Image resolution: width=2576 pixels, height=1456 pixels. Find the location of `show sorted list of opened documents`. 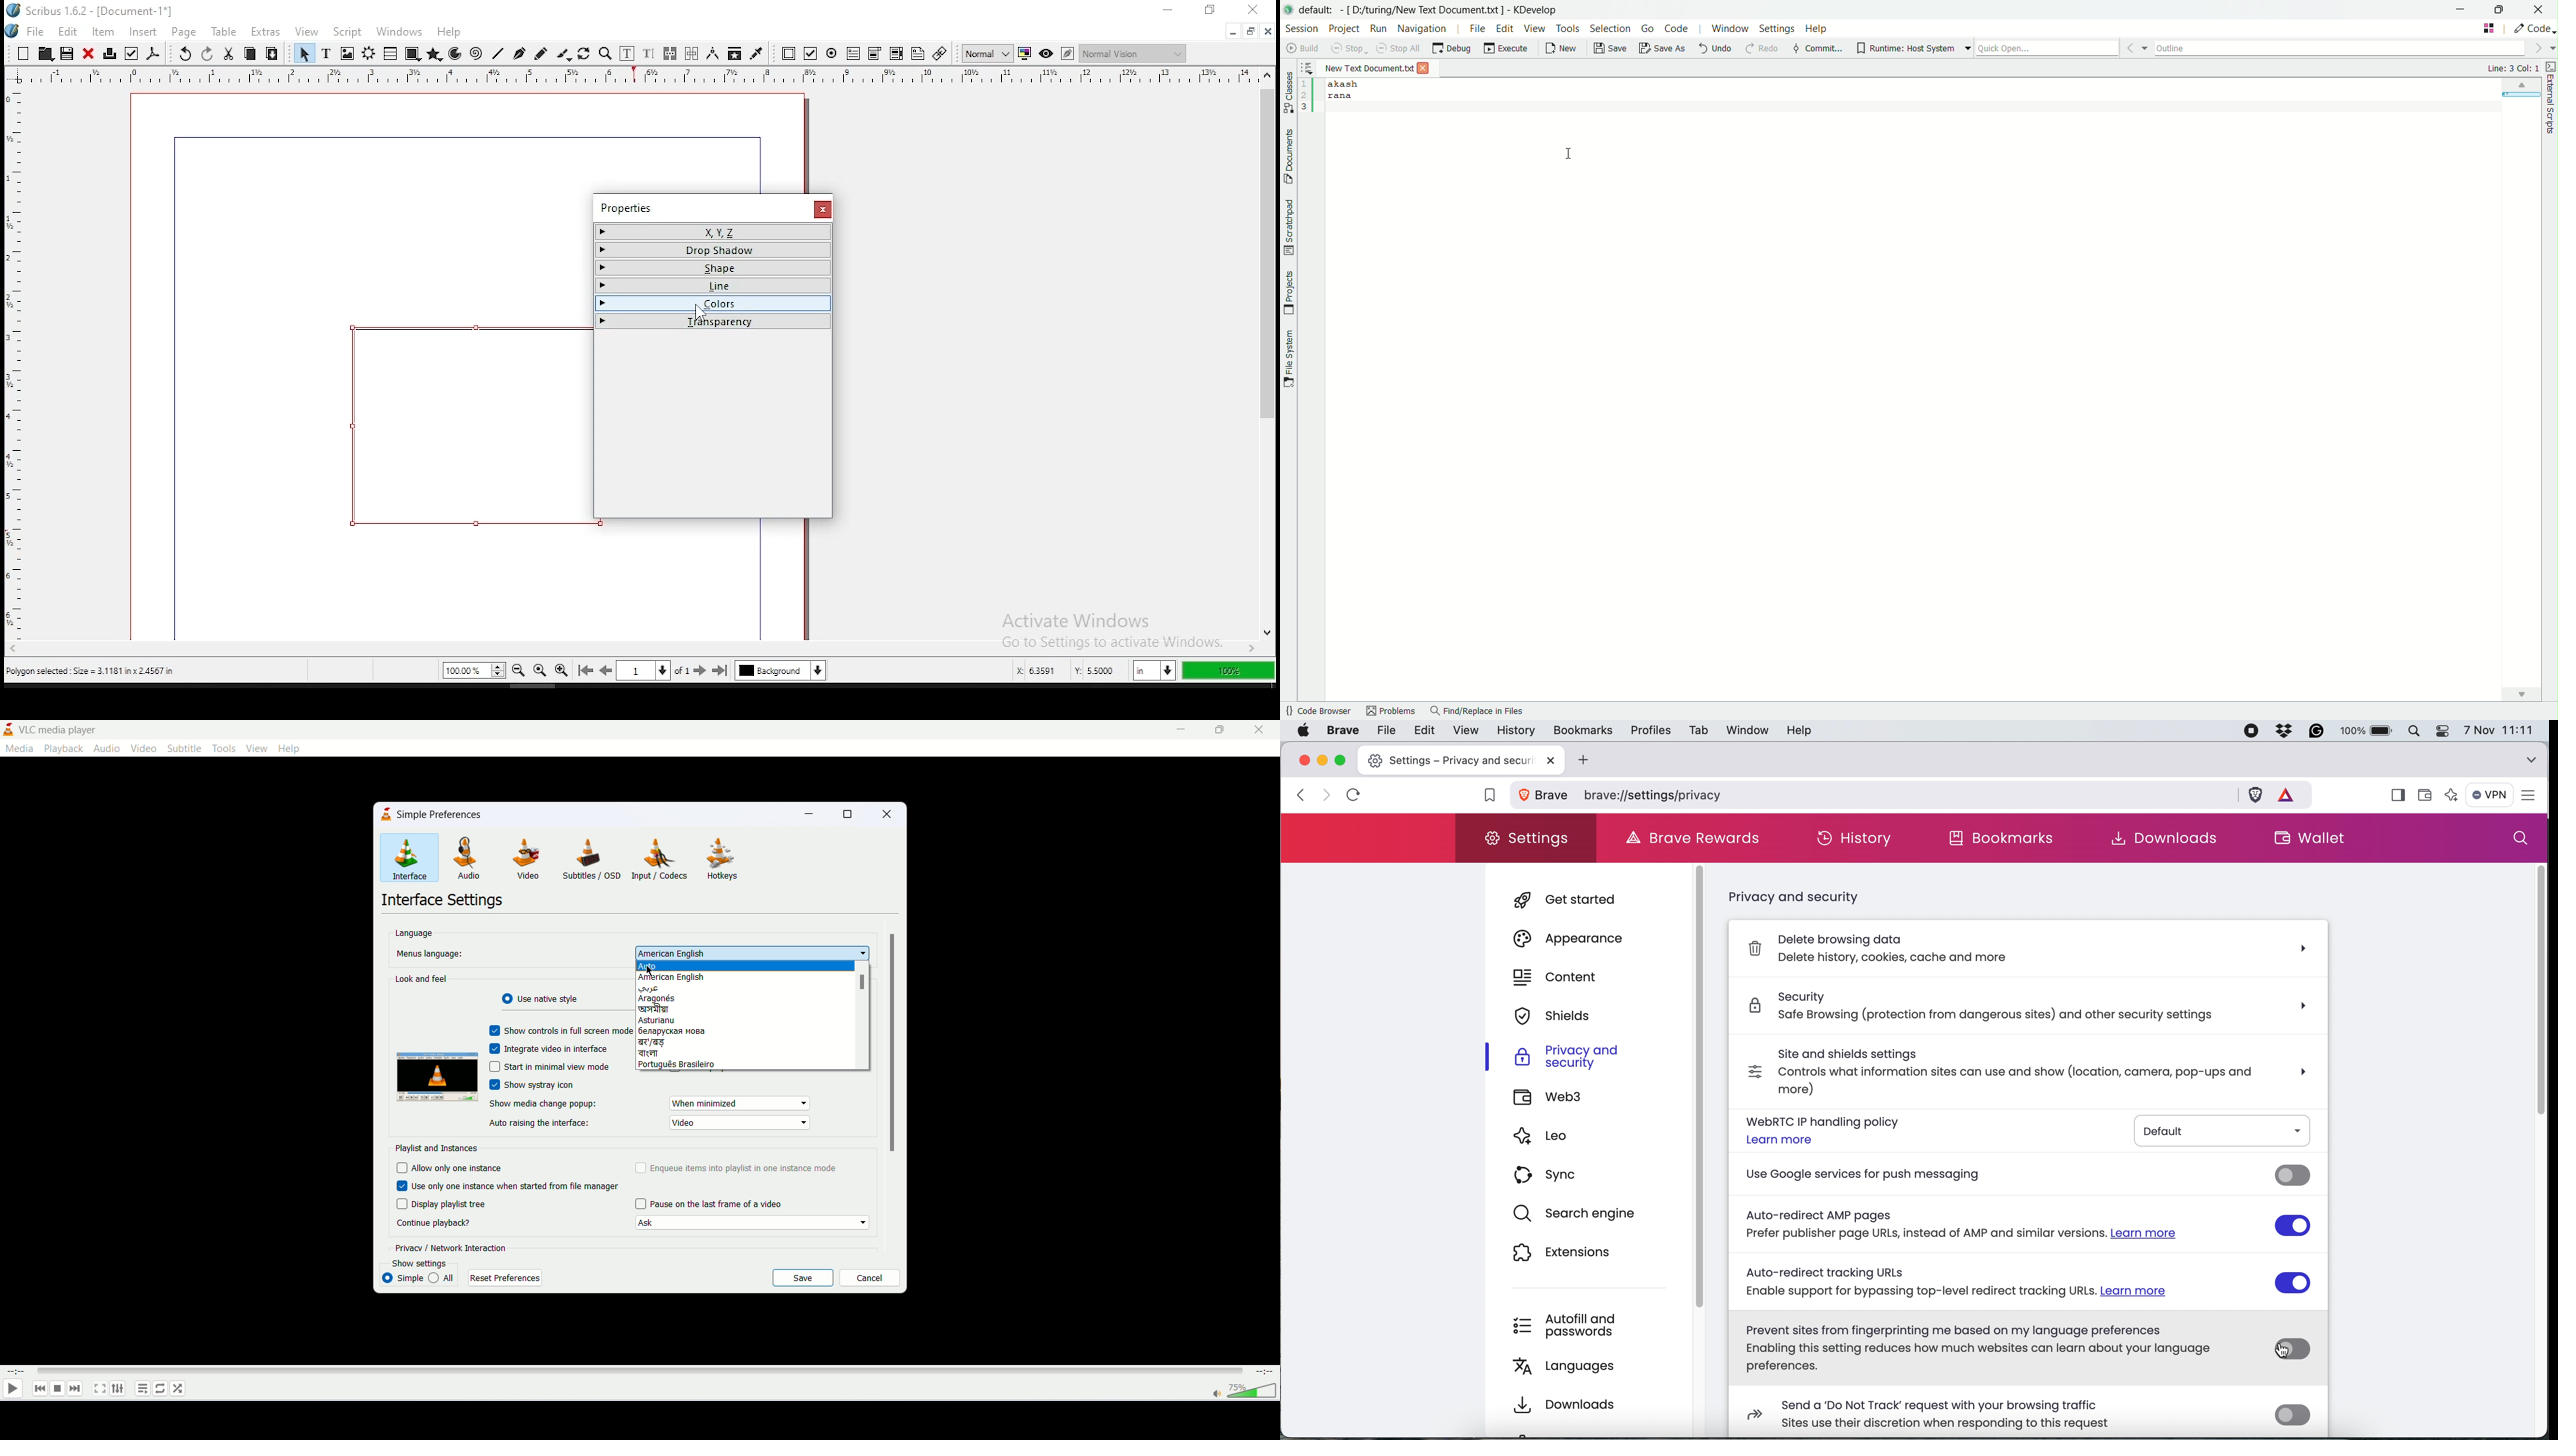

show sorted list of opened documents is located at coordinates (1308, 69).